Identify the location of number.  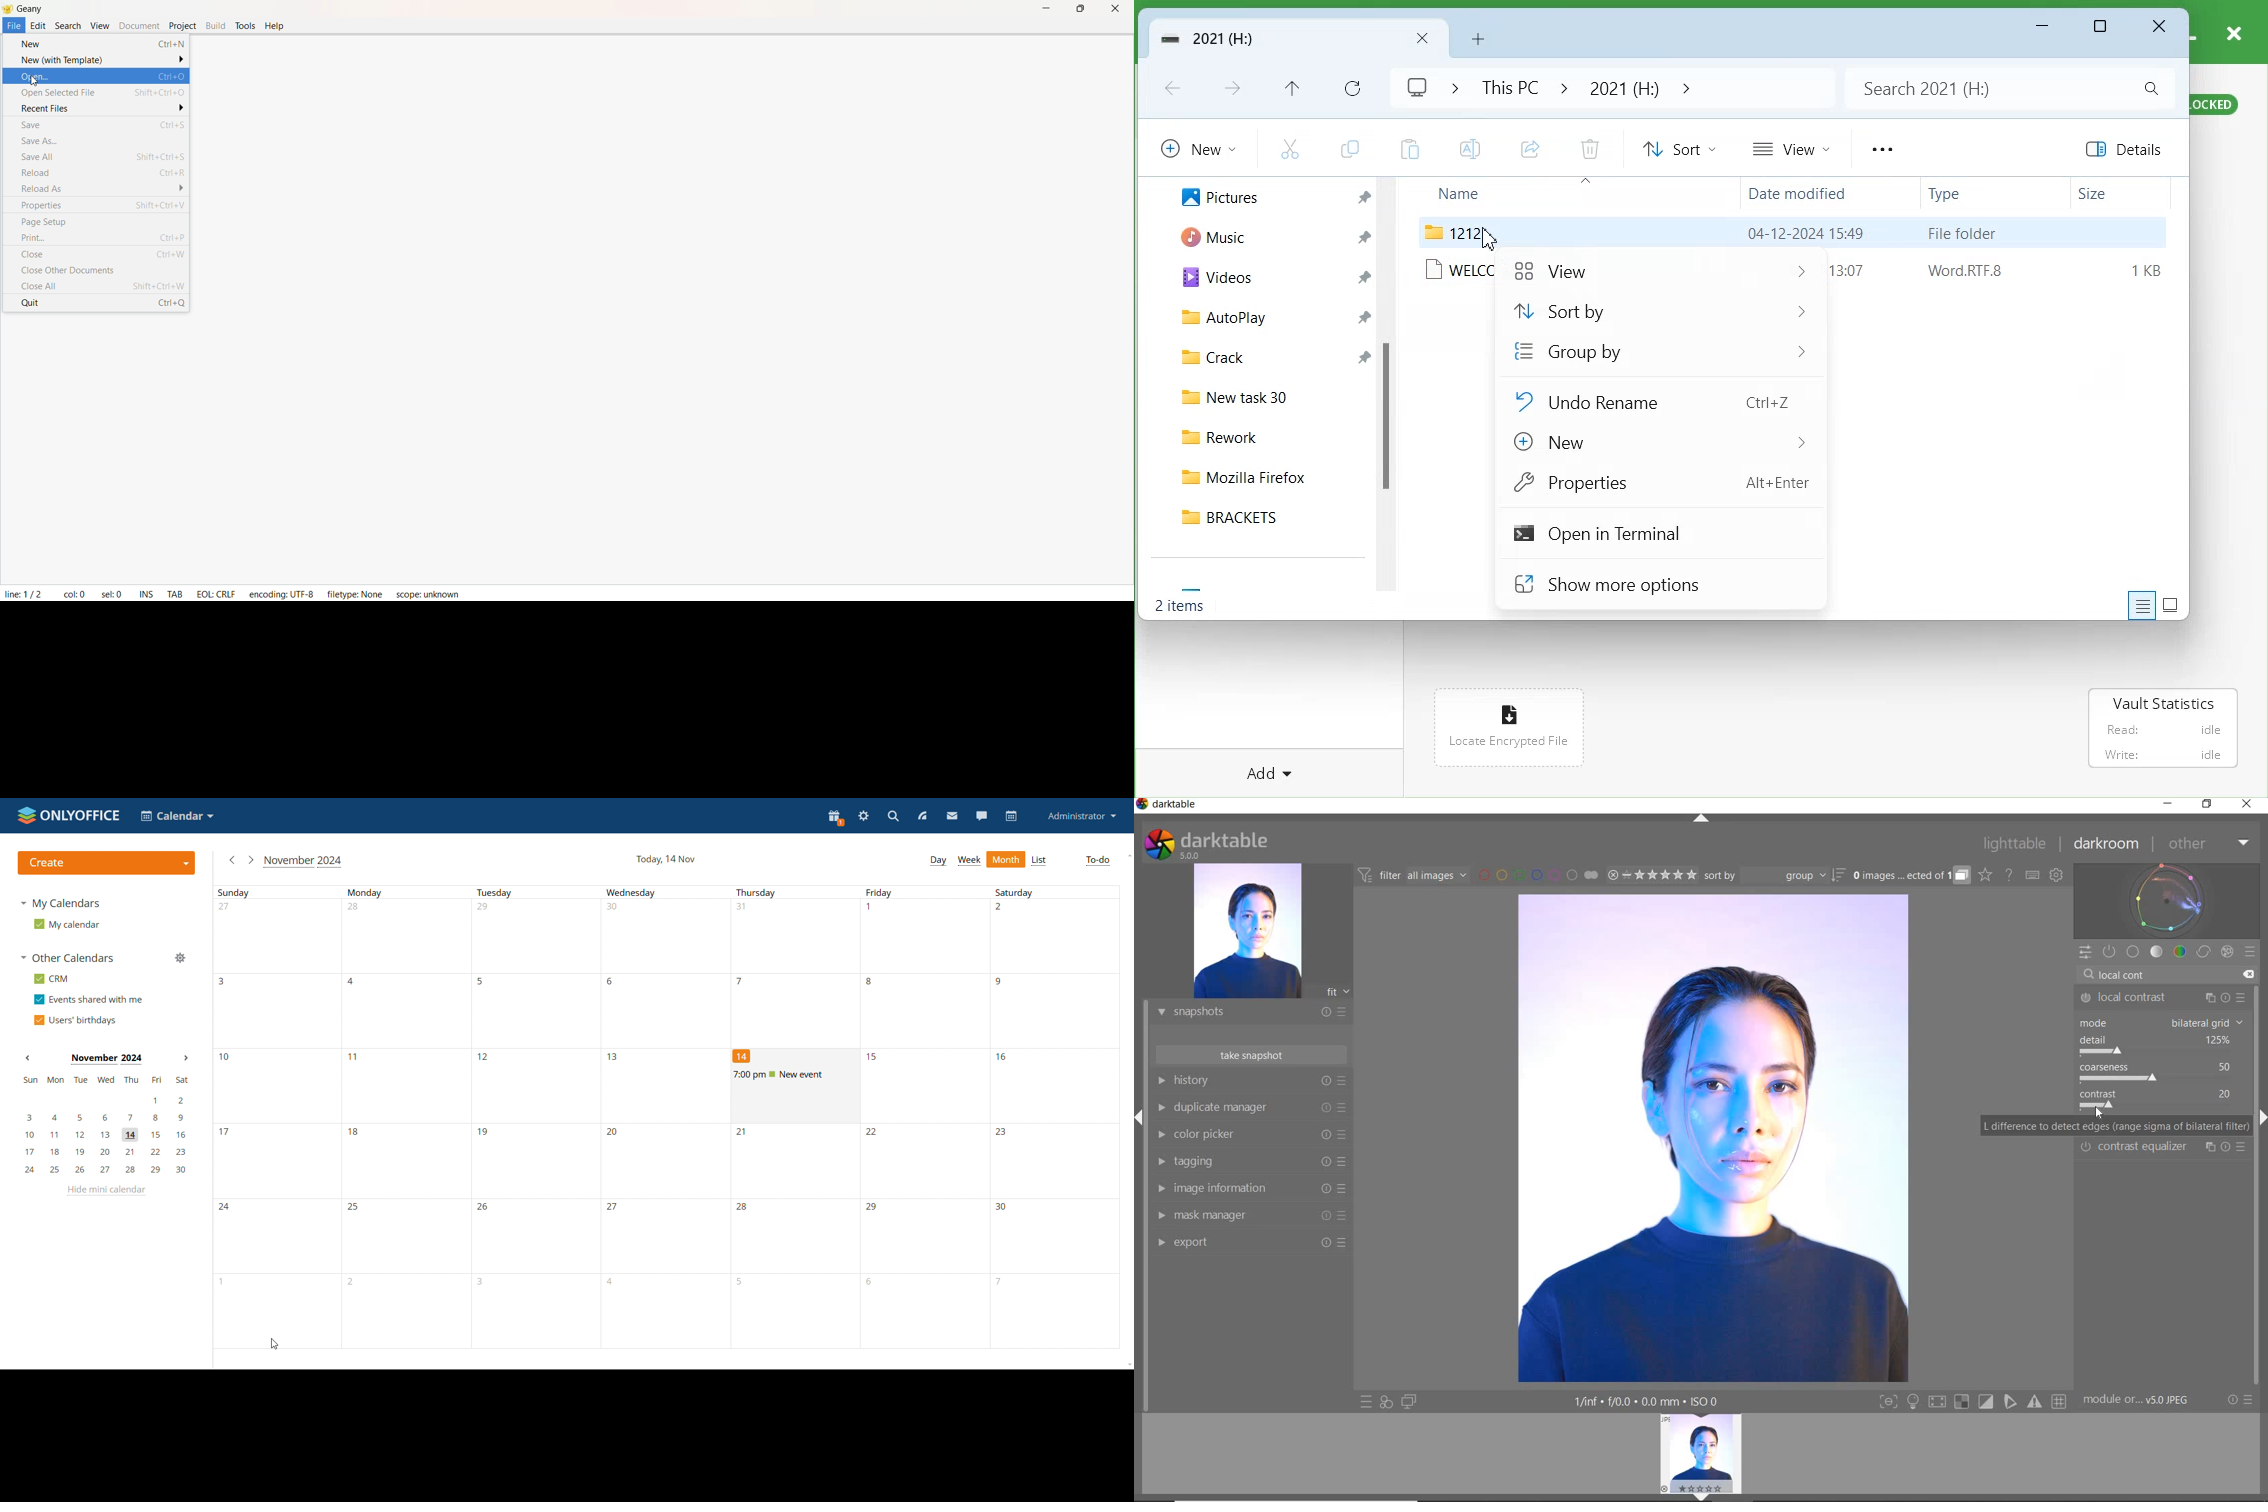
(744, 1133).